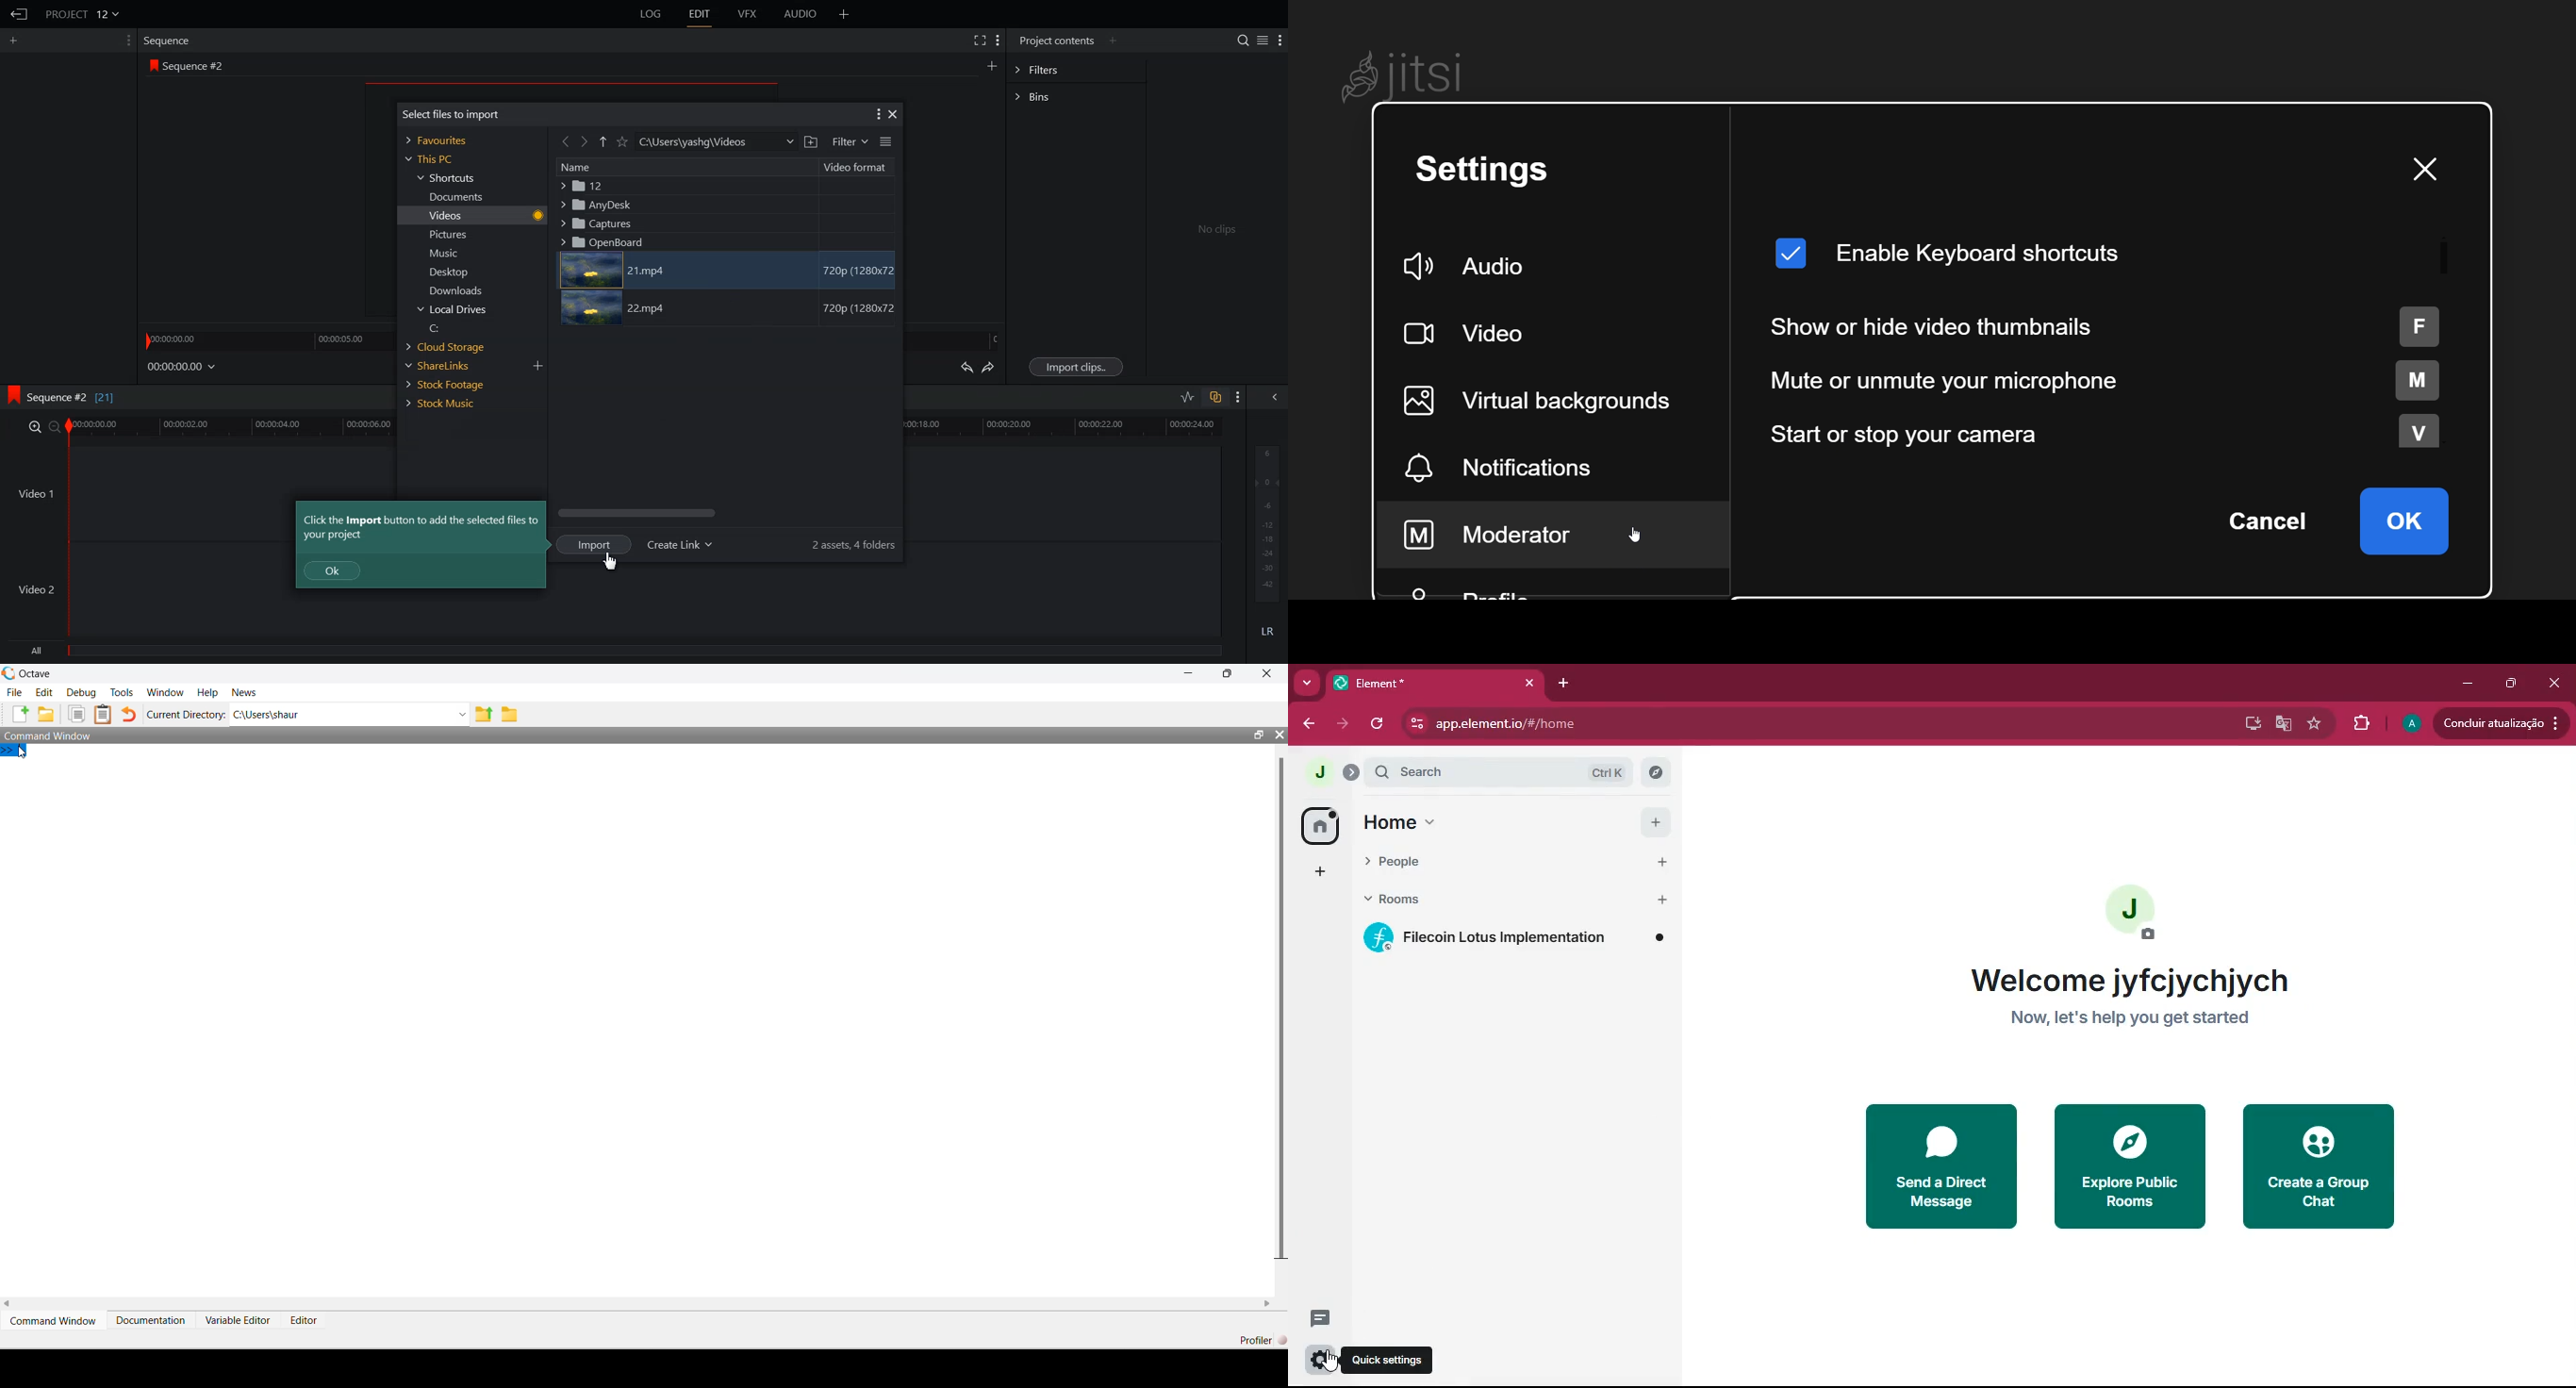 This screenshot has width=2576, height=1400. Describe the element at coordinates (207, 693) in the screenshot. I see `Help` at that location.